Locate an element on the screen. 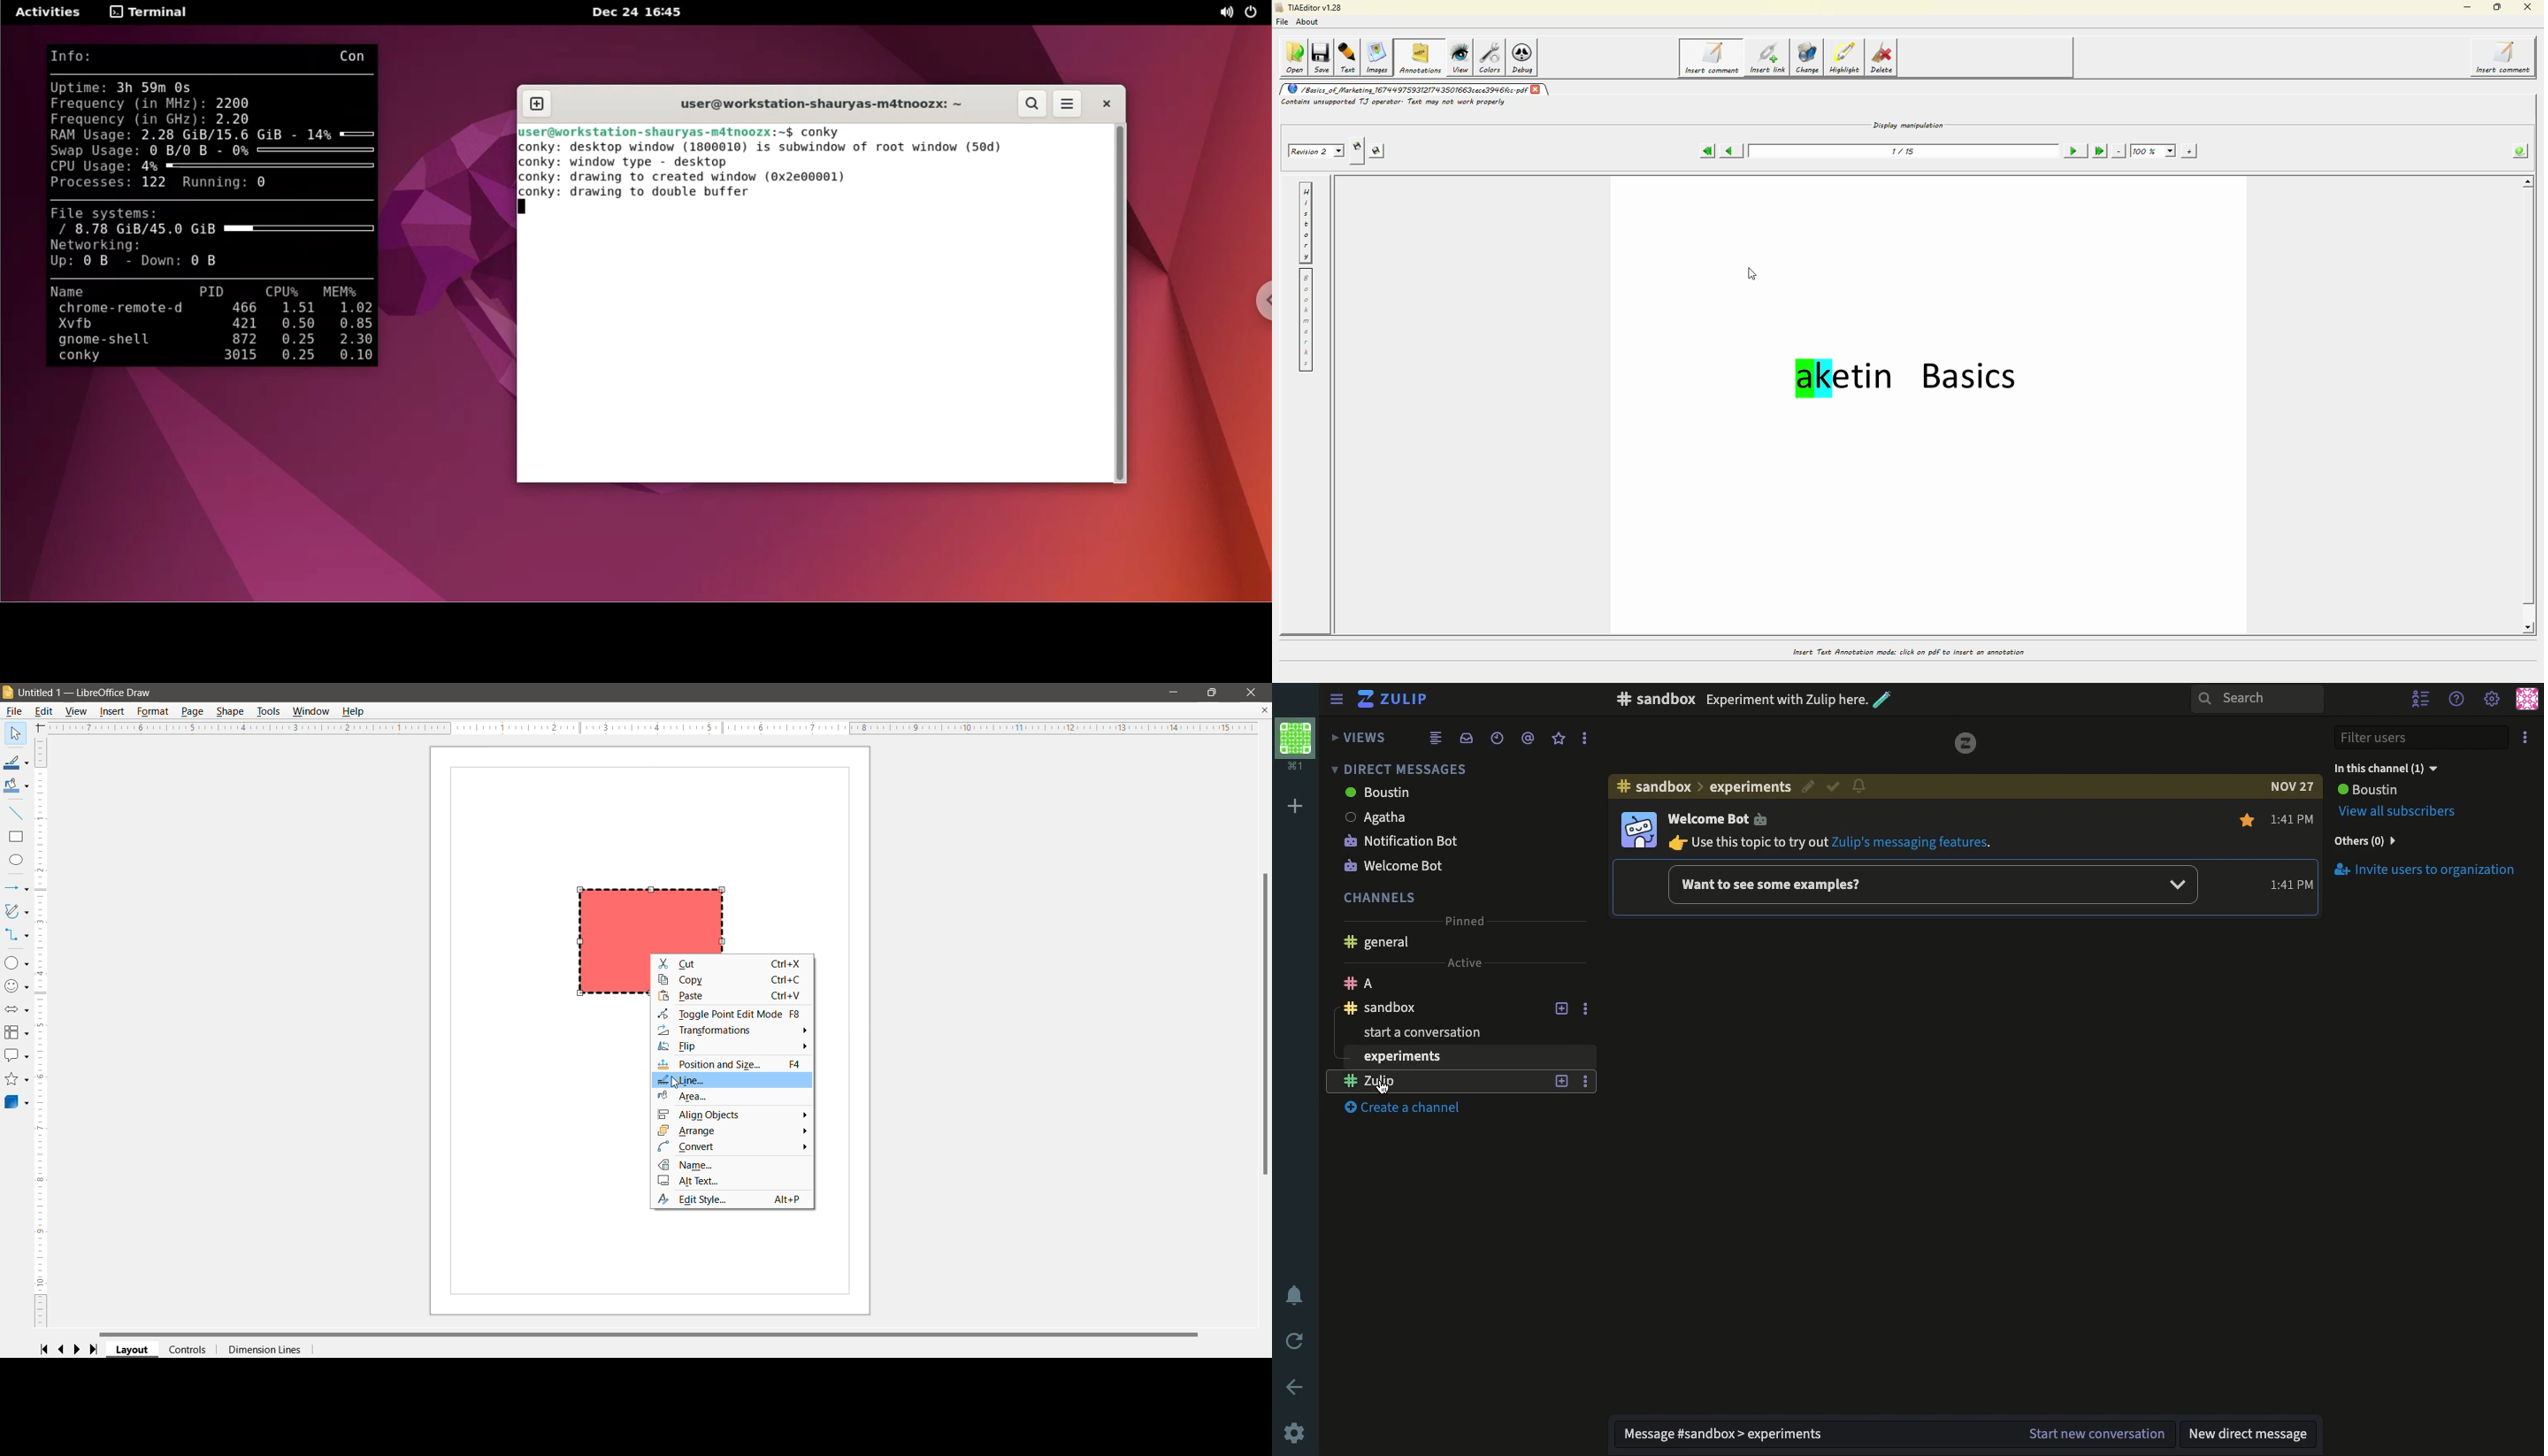 The height and width of the screenshot is (1456, 2548). view is located at coordinates (1460, 57).